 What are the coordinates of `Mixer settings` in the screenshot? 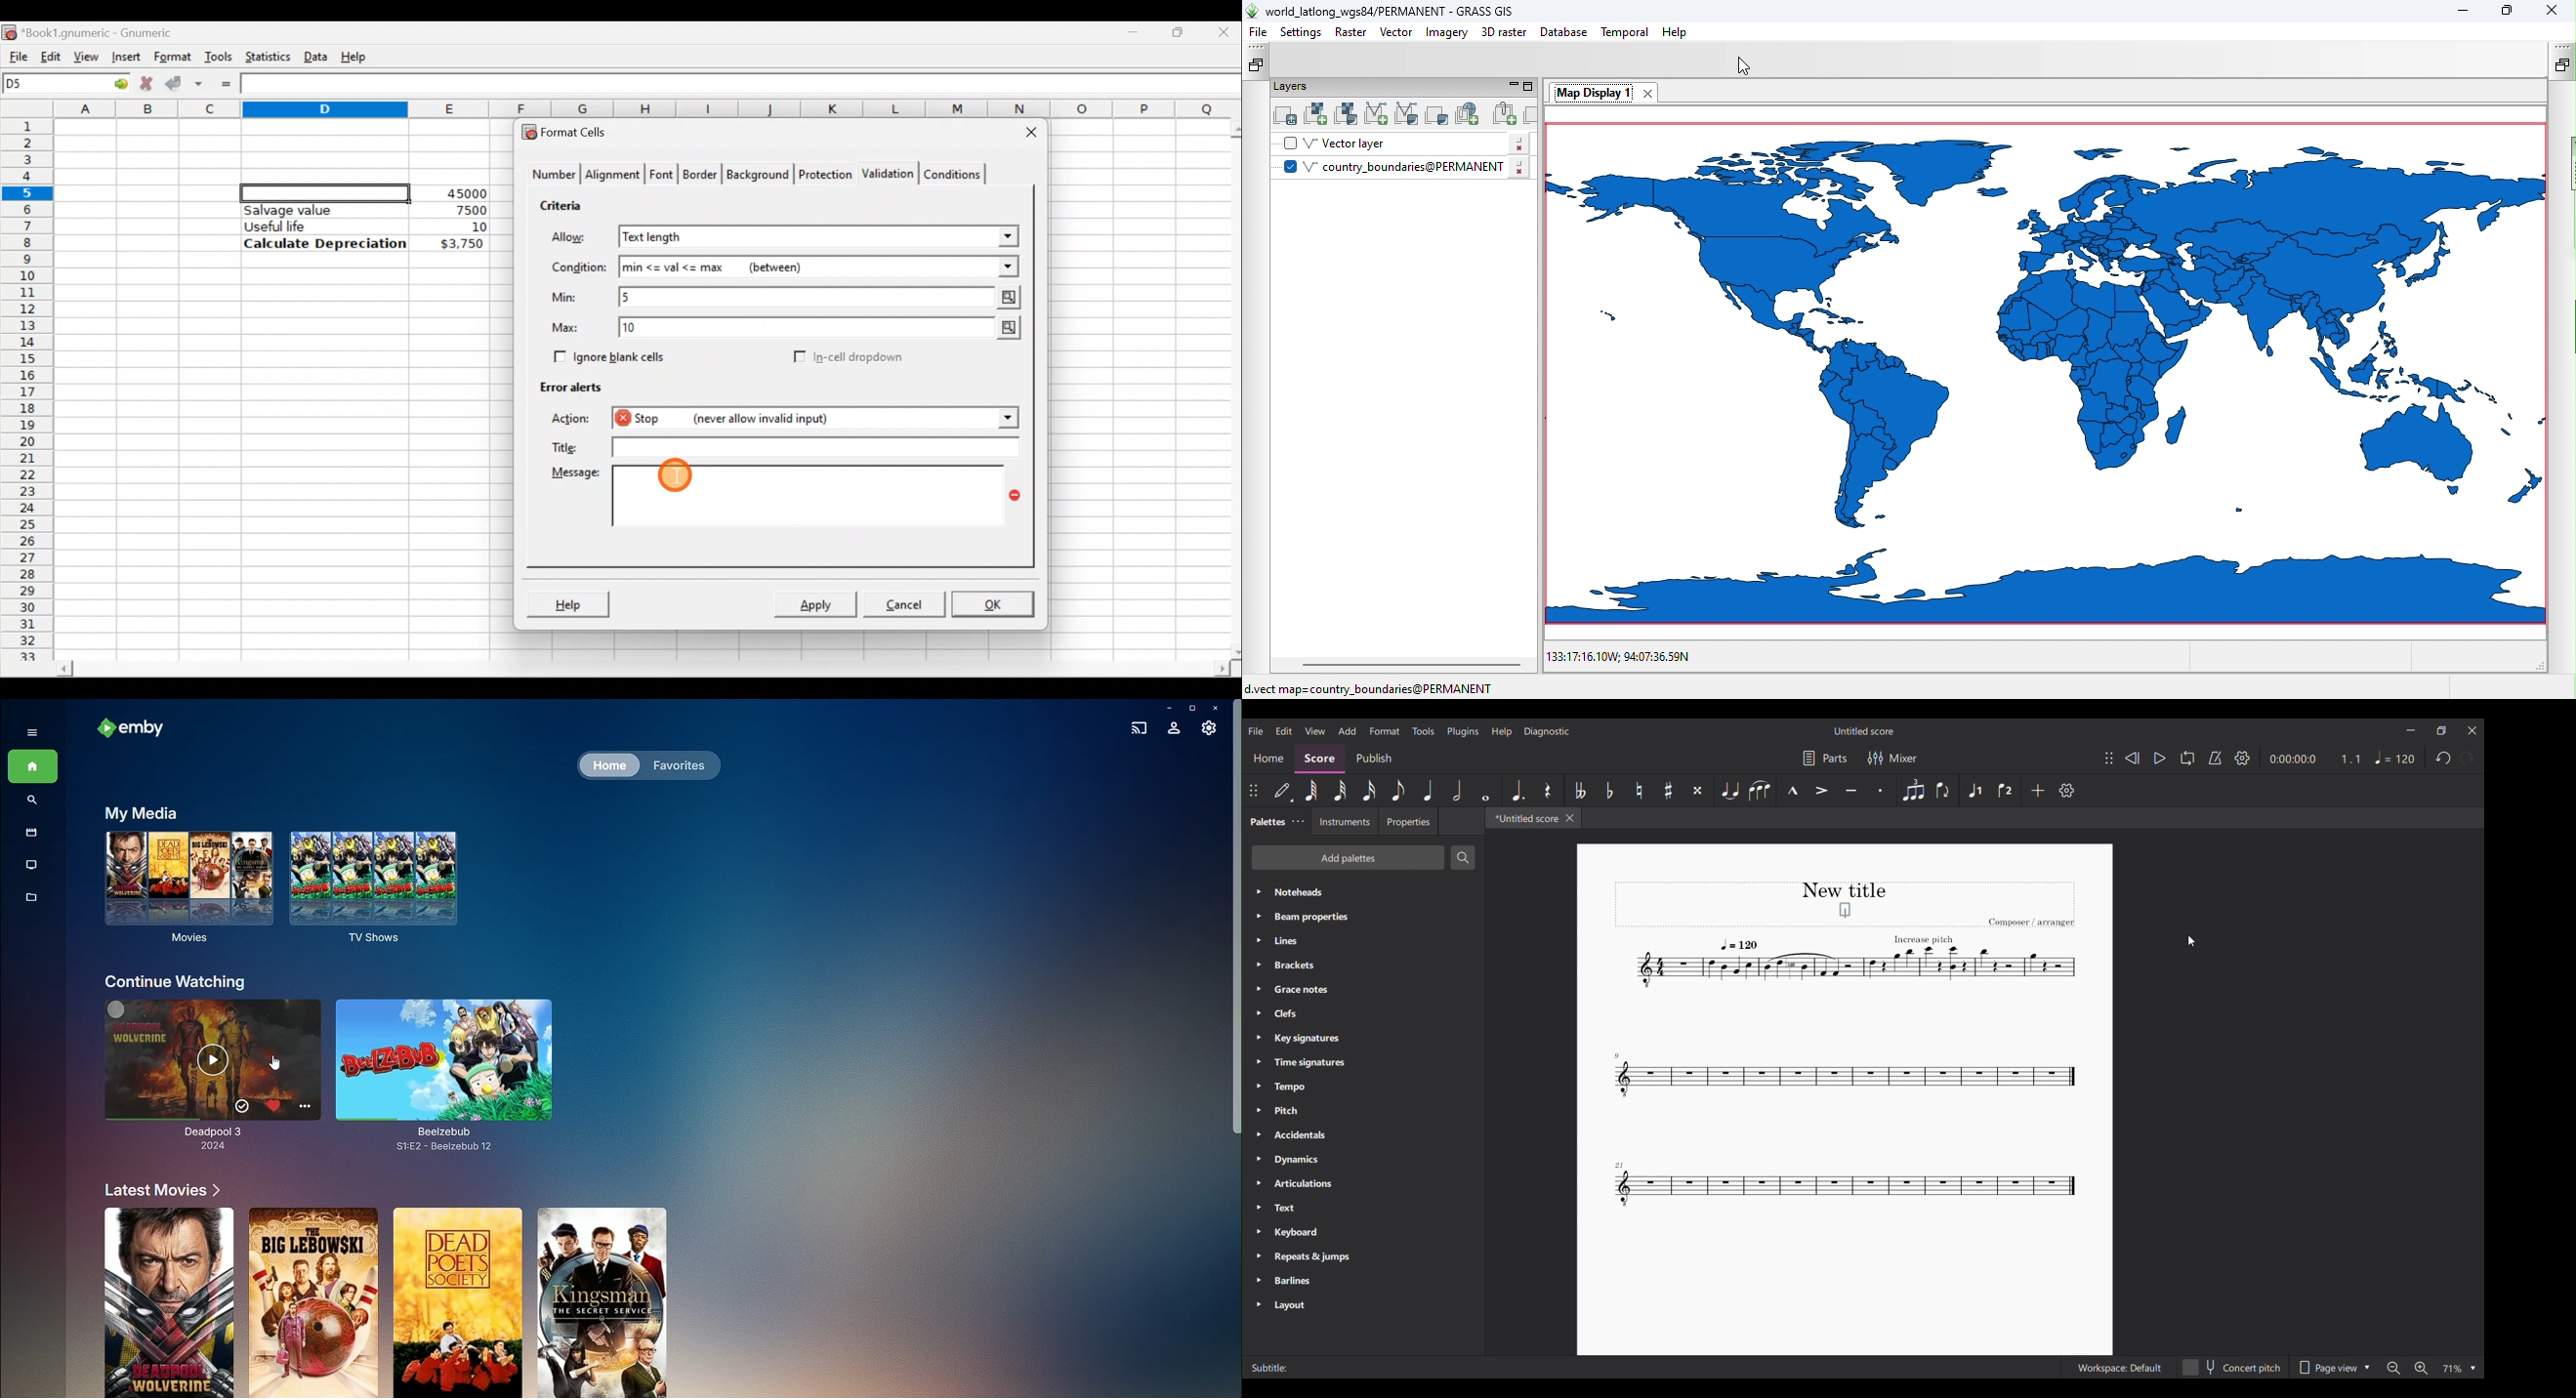 It's located at (1893, 759).